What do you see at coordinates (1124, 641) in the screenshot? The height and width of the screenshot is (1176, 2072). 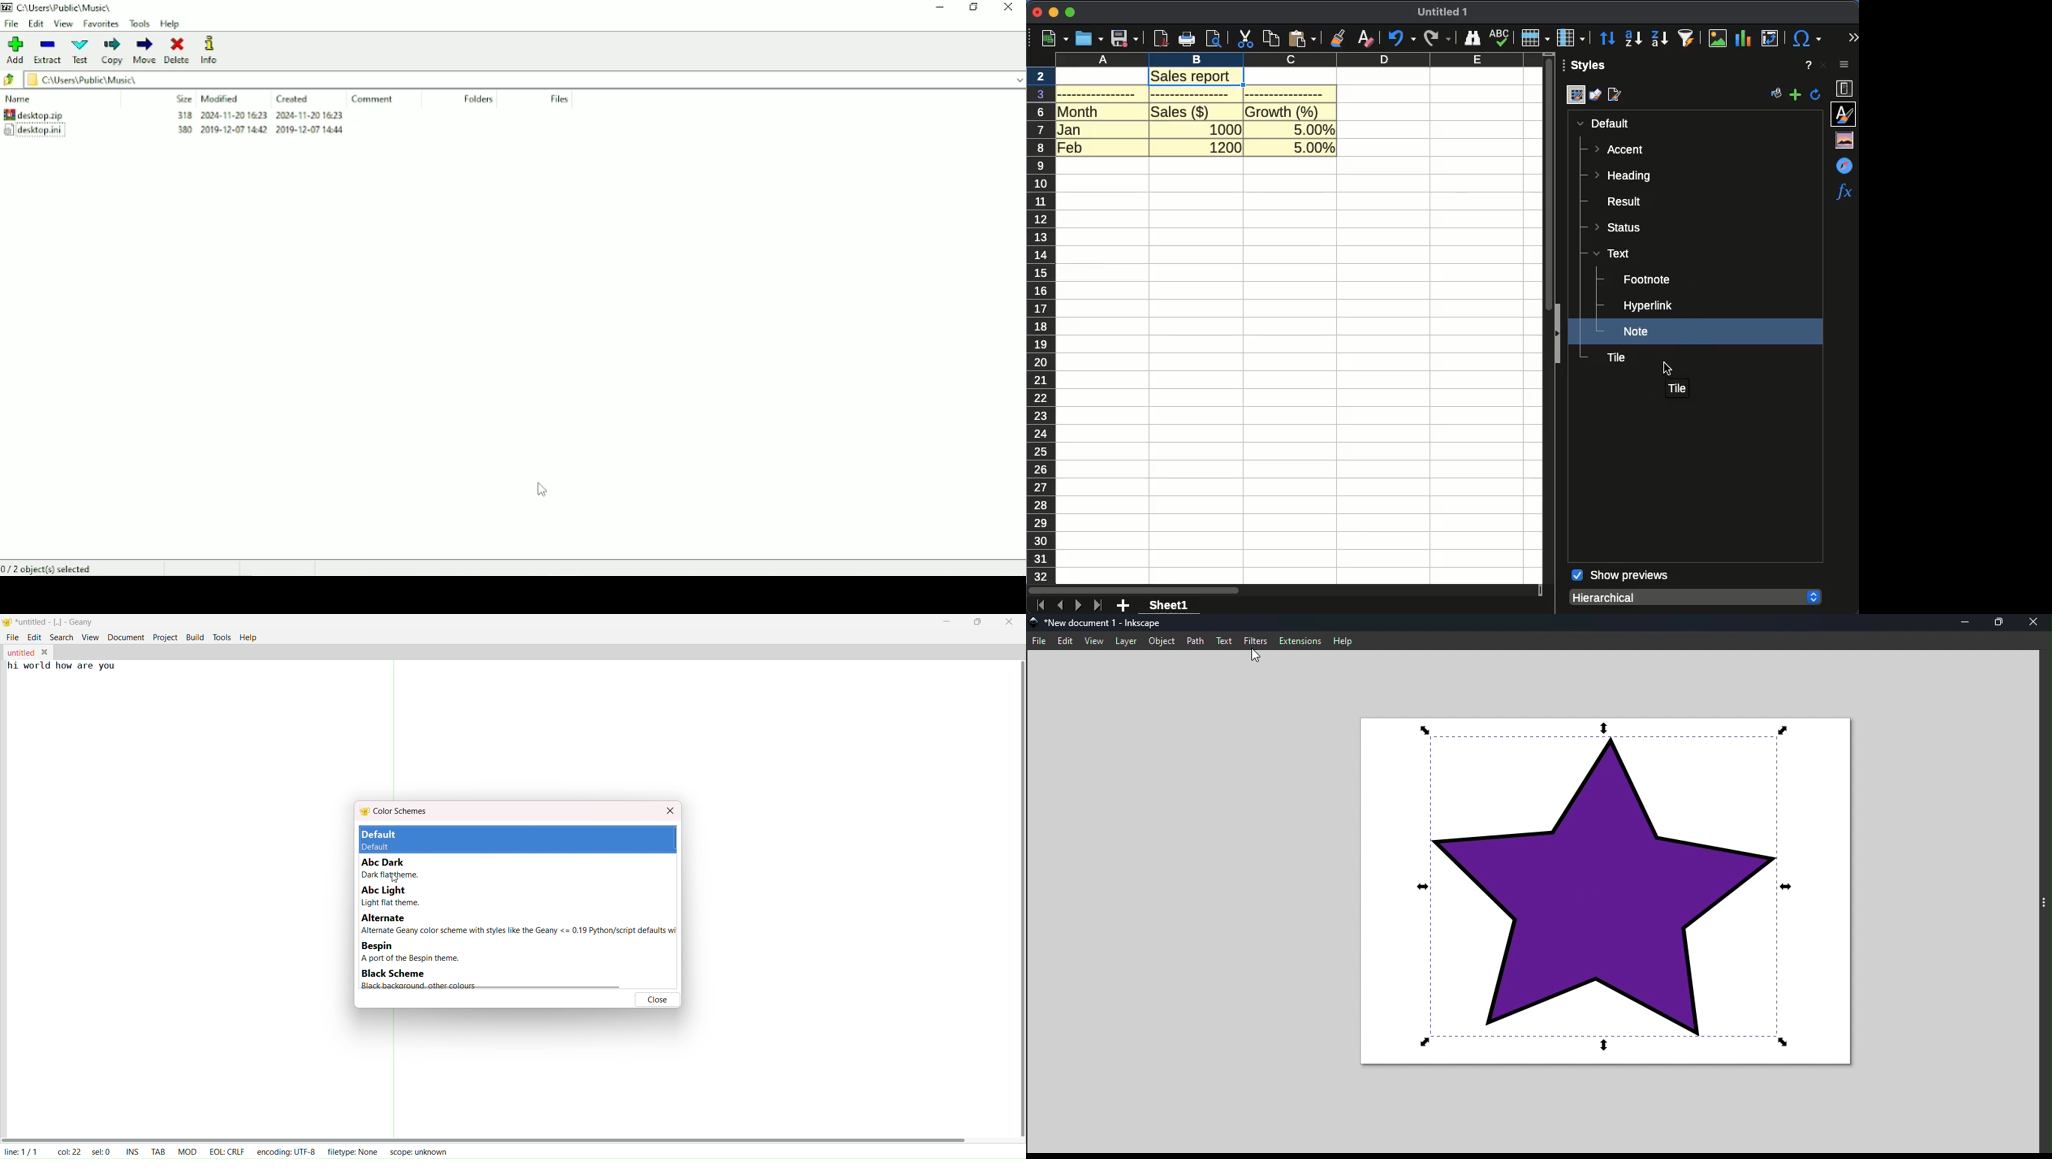 I see `Layer` at bounding box center [1124, 641].